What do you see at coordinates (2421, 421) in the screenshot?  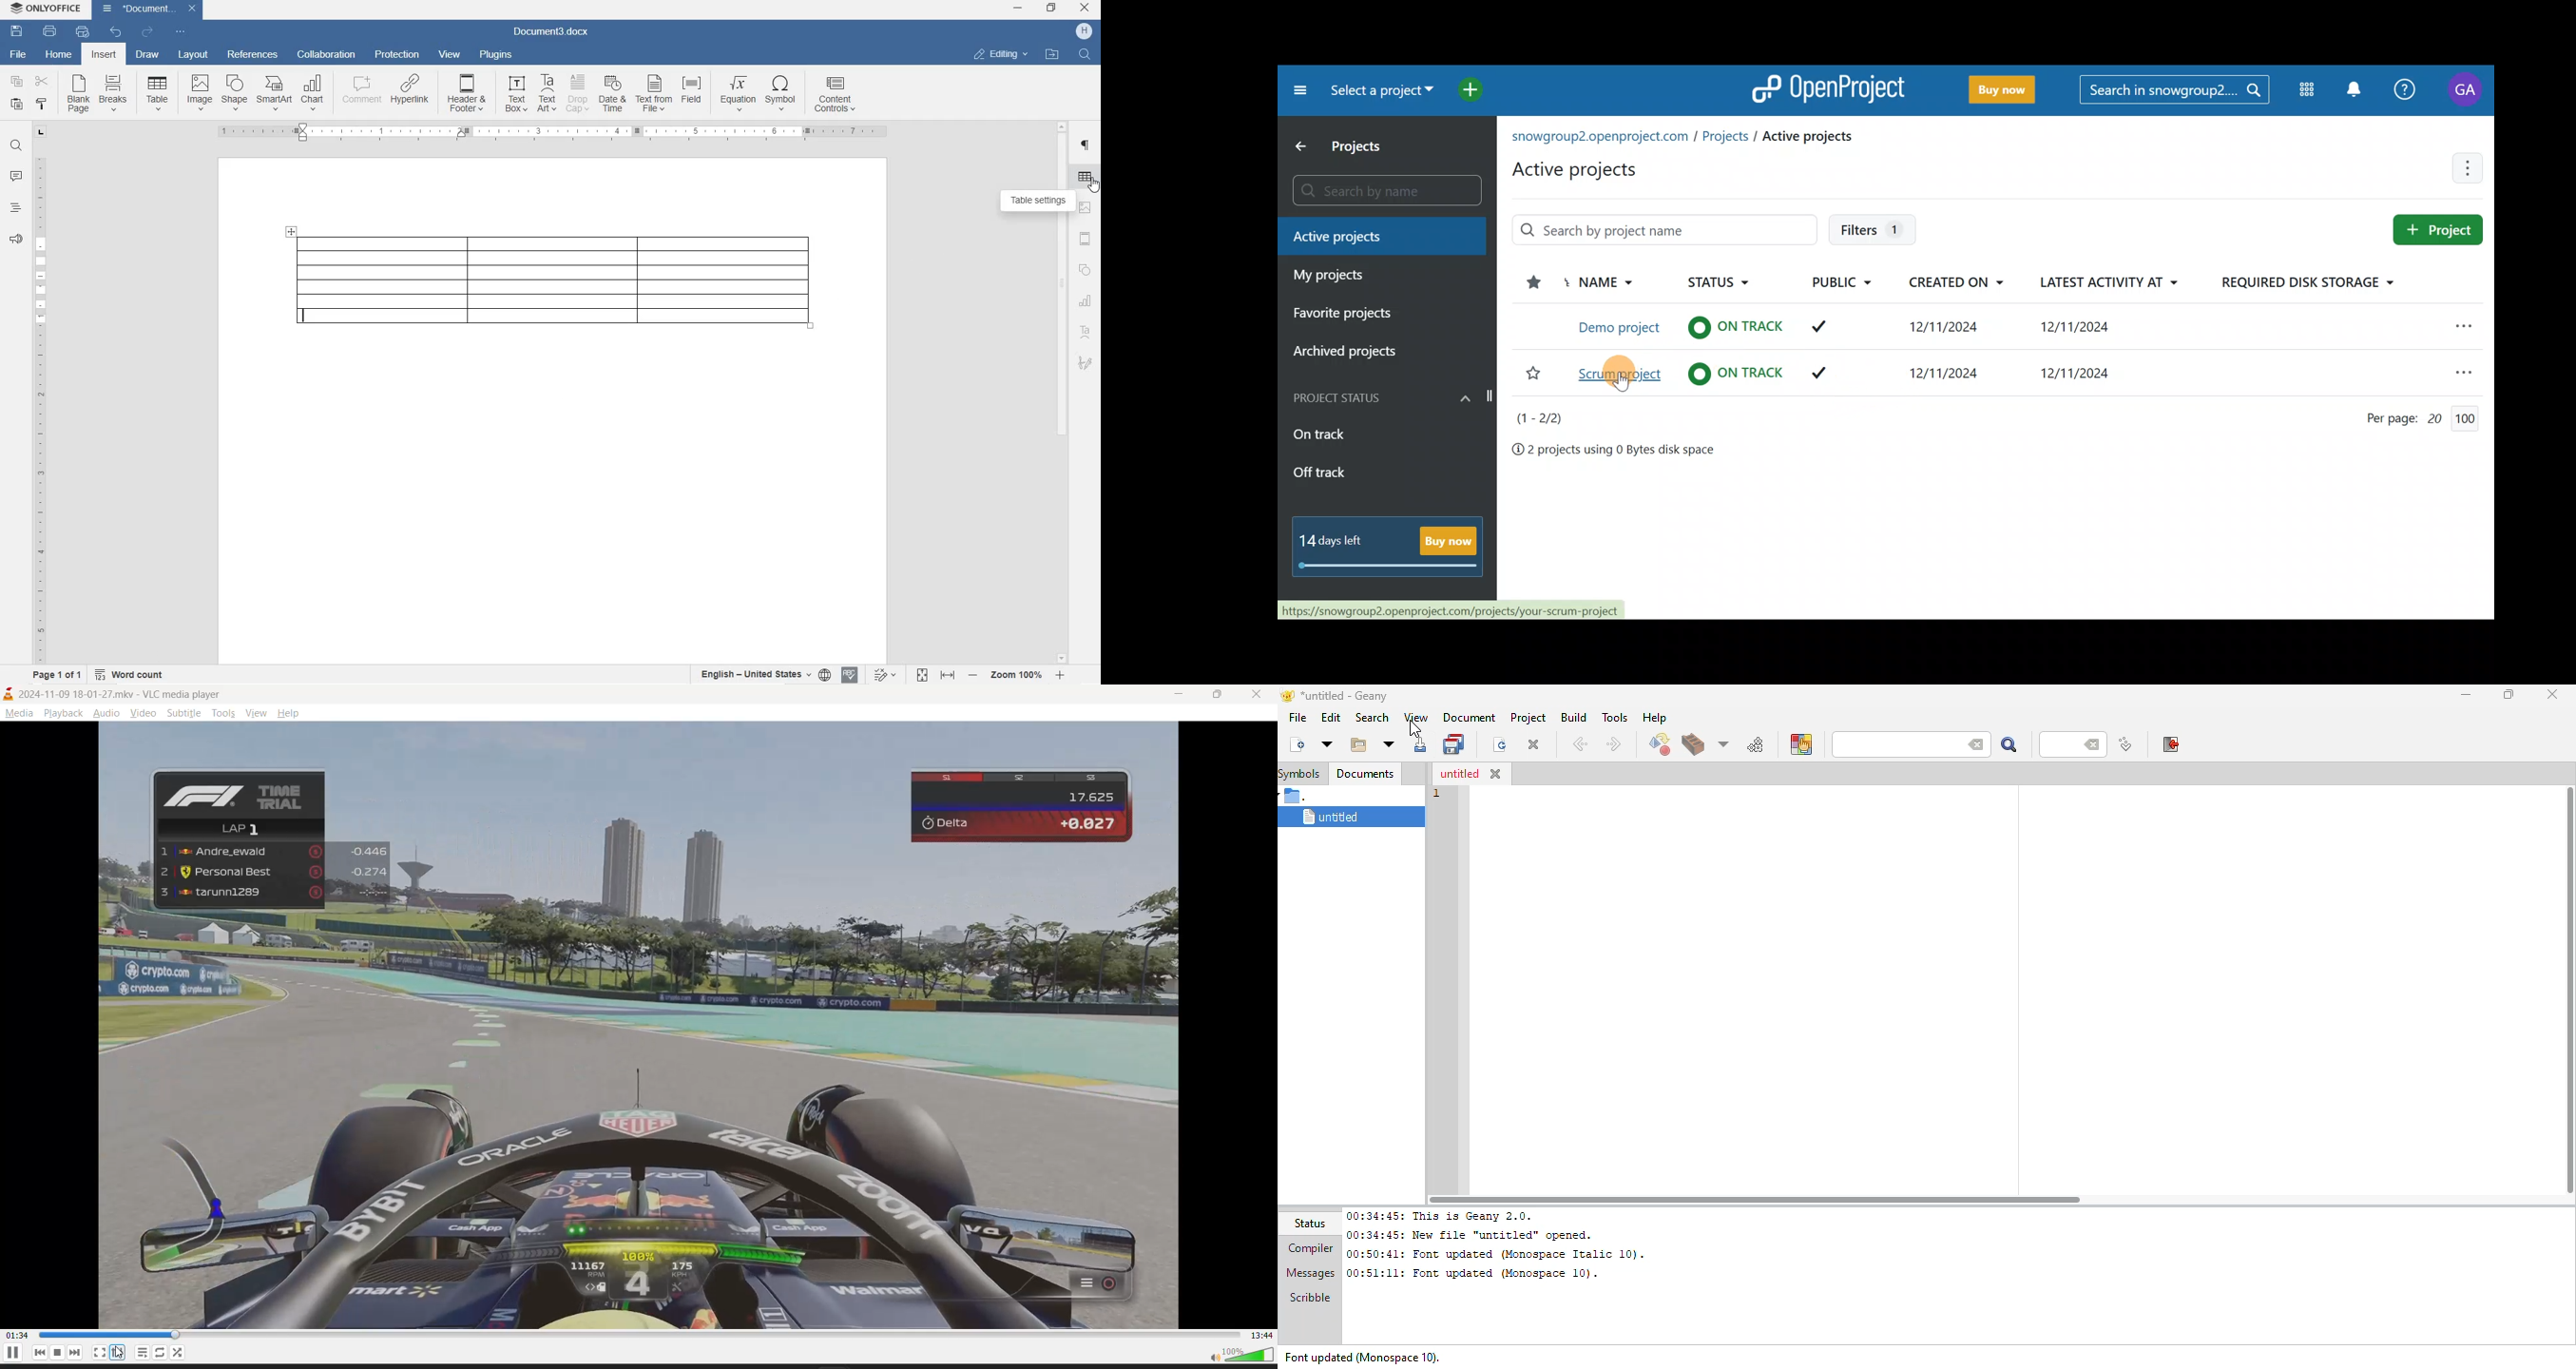 I see `Page statistic` at bounding box center [2421, 421].